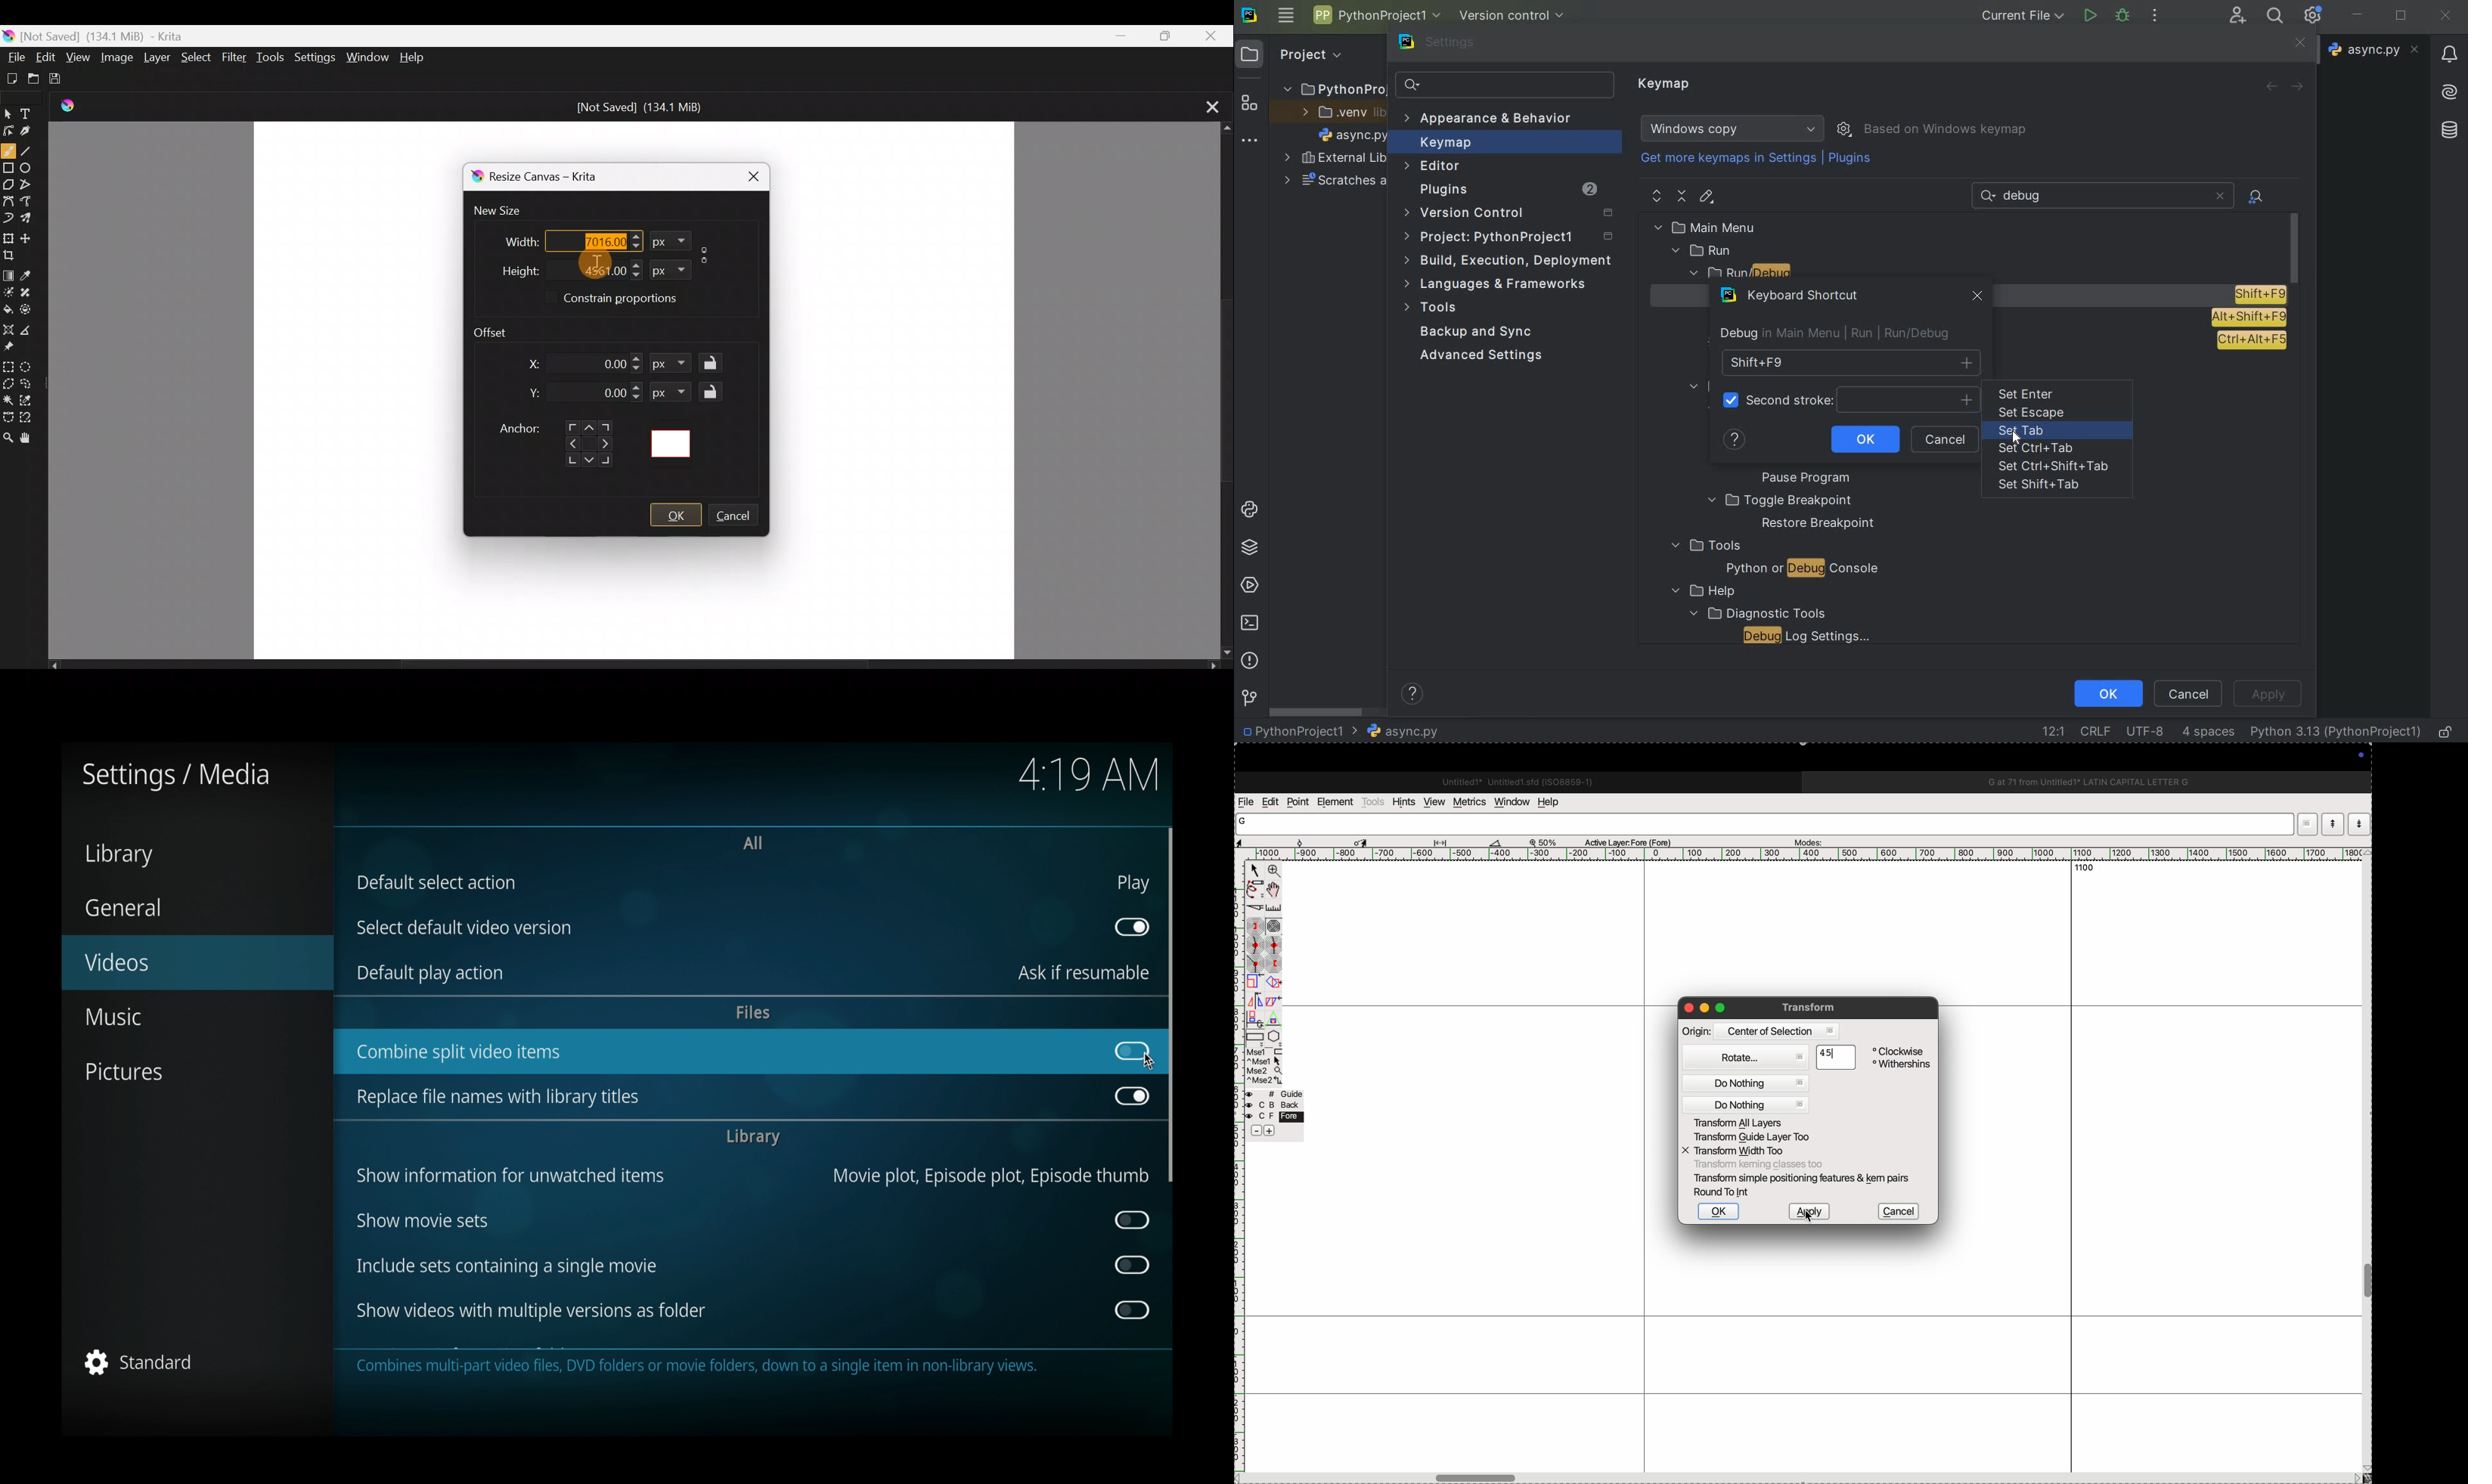  Describe the element at coordinates (500, 328) in the screenshot. I see `Offset` at that location.